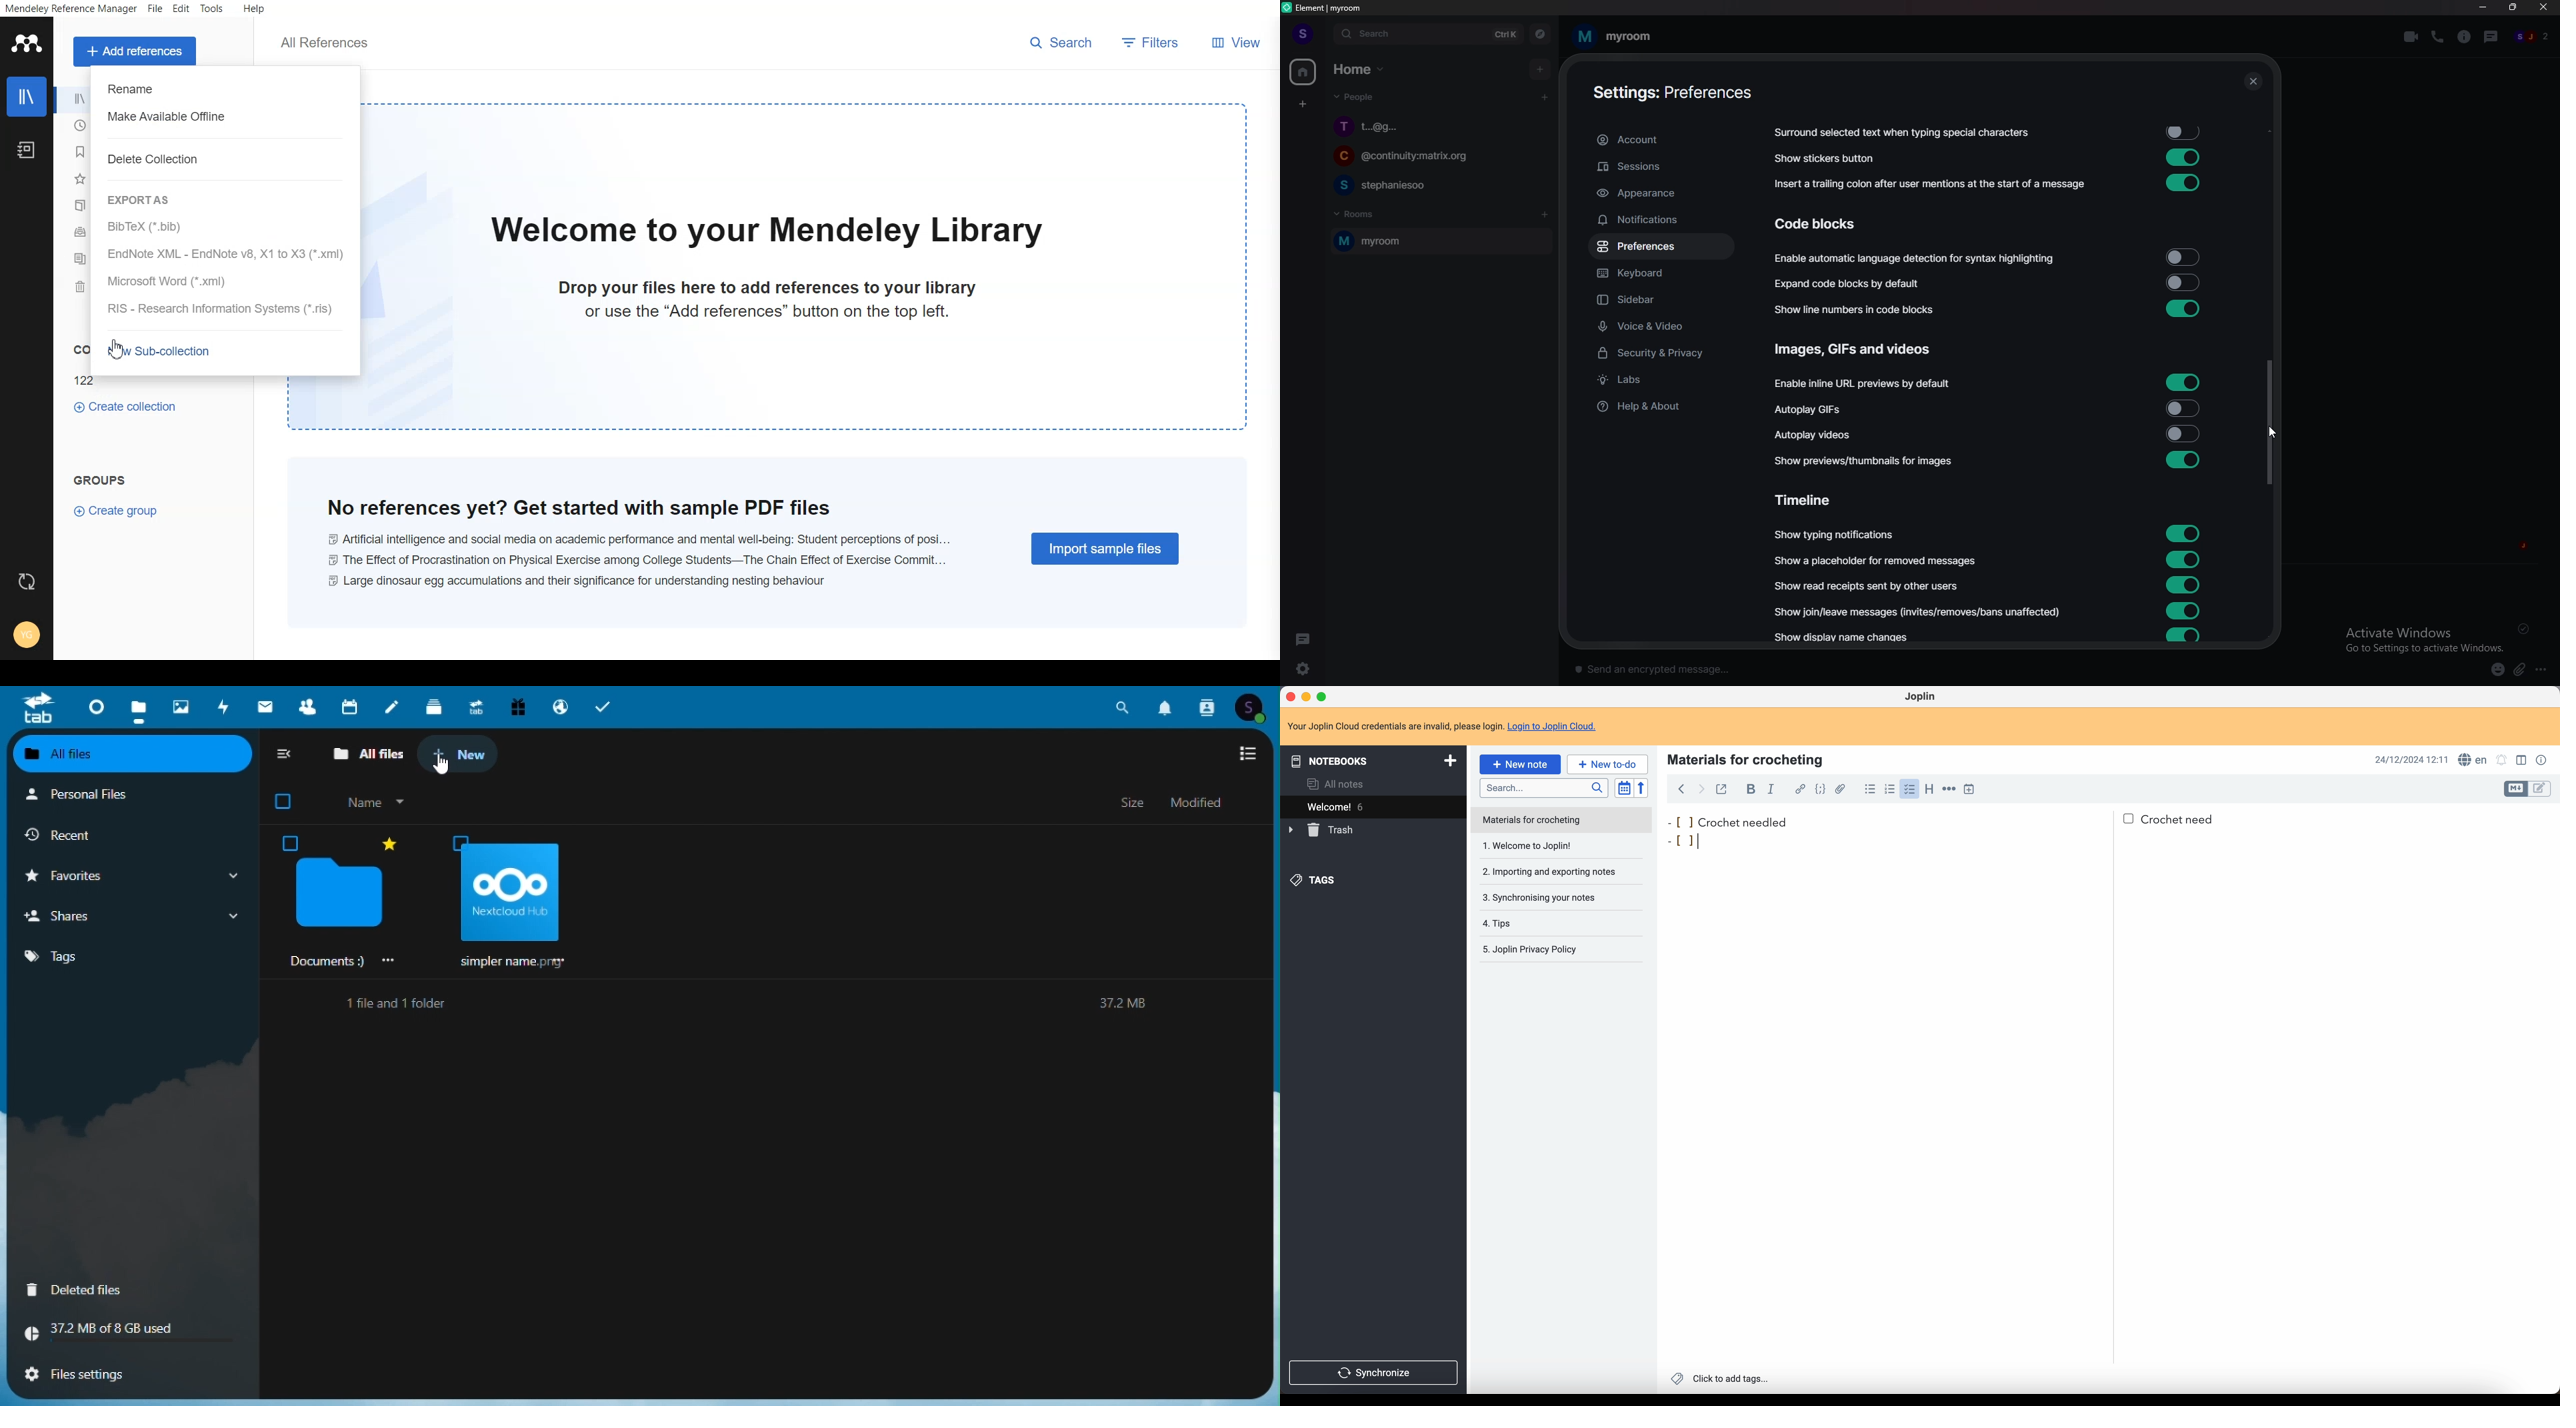 This screenshot has width=2576, height=1428. I want to click on appearance, so click(1661, 194).